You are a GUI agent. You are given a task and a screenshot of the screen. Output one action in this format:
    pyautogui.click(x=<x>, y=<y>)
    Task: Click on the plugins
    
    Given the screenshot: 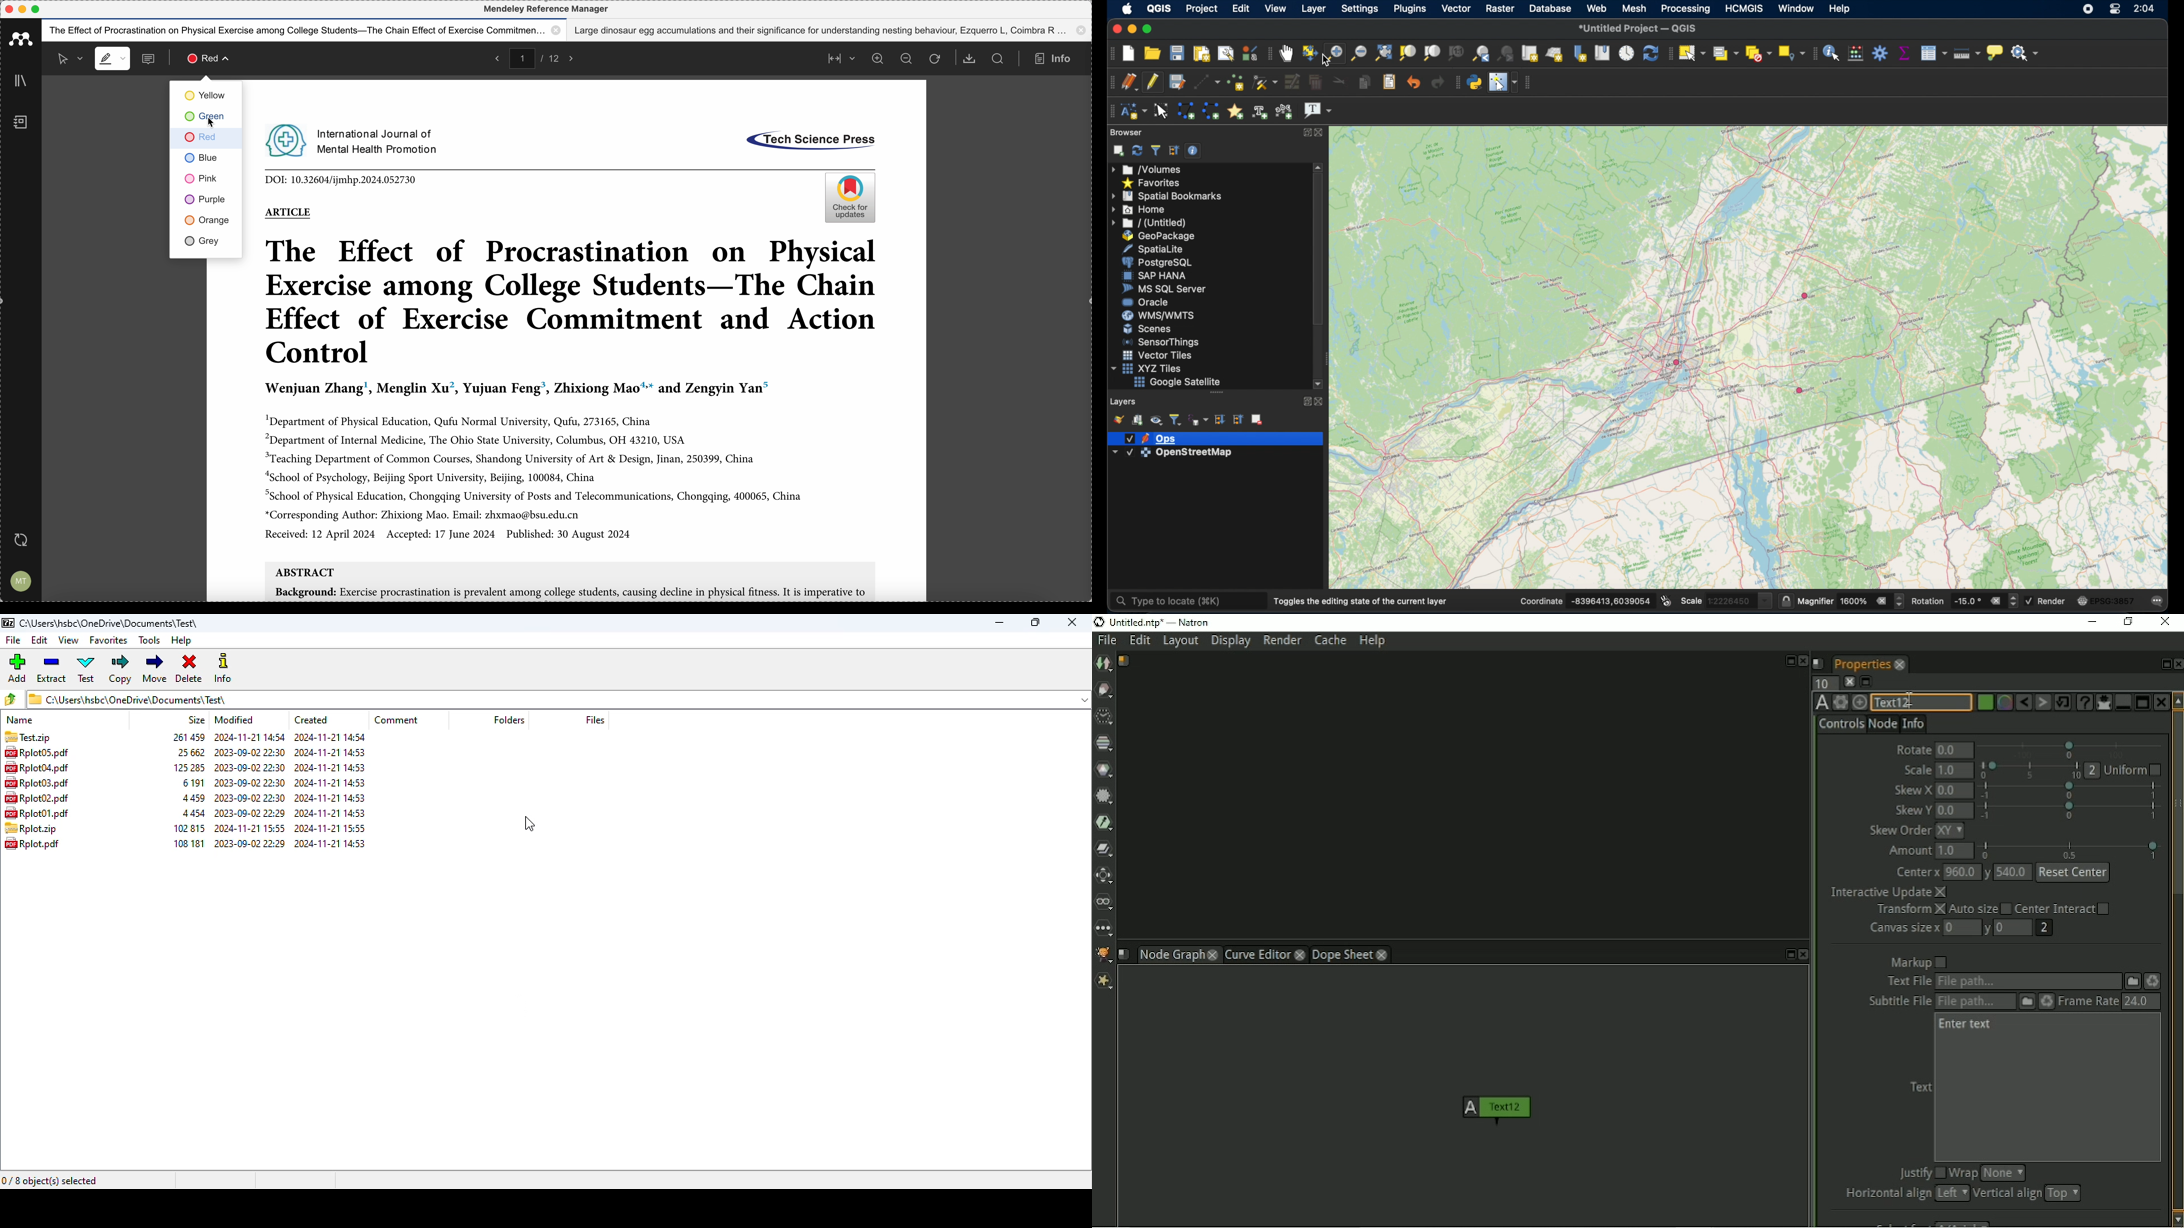 What is the action you would take?
    pyautogui.click(x=1410, y=9)
    